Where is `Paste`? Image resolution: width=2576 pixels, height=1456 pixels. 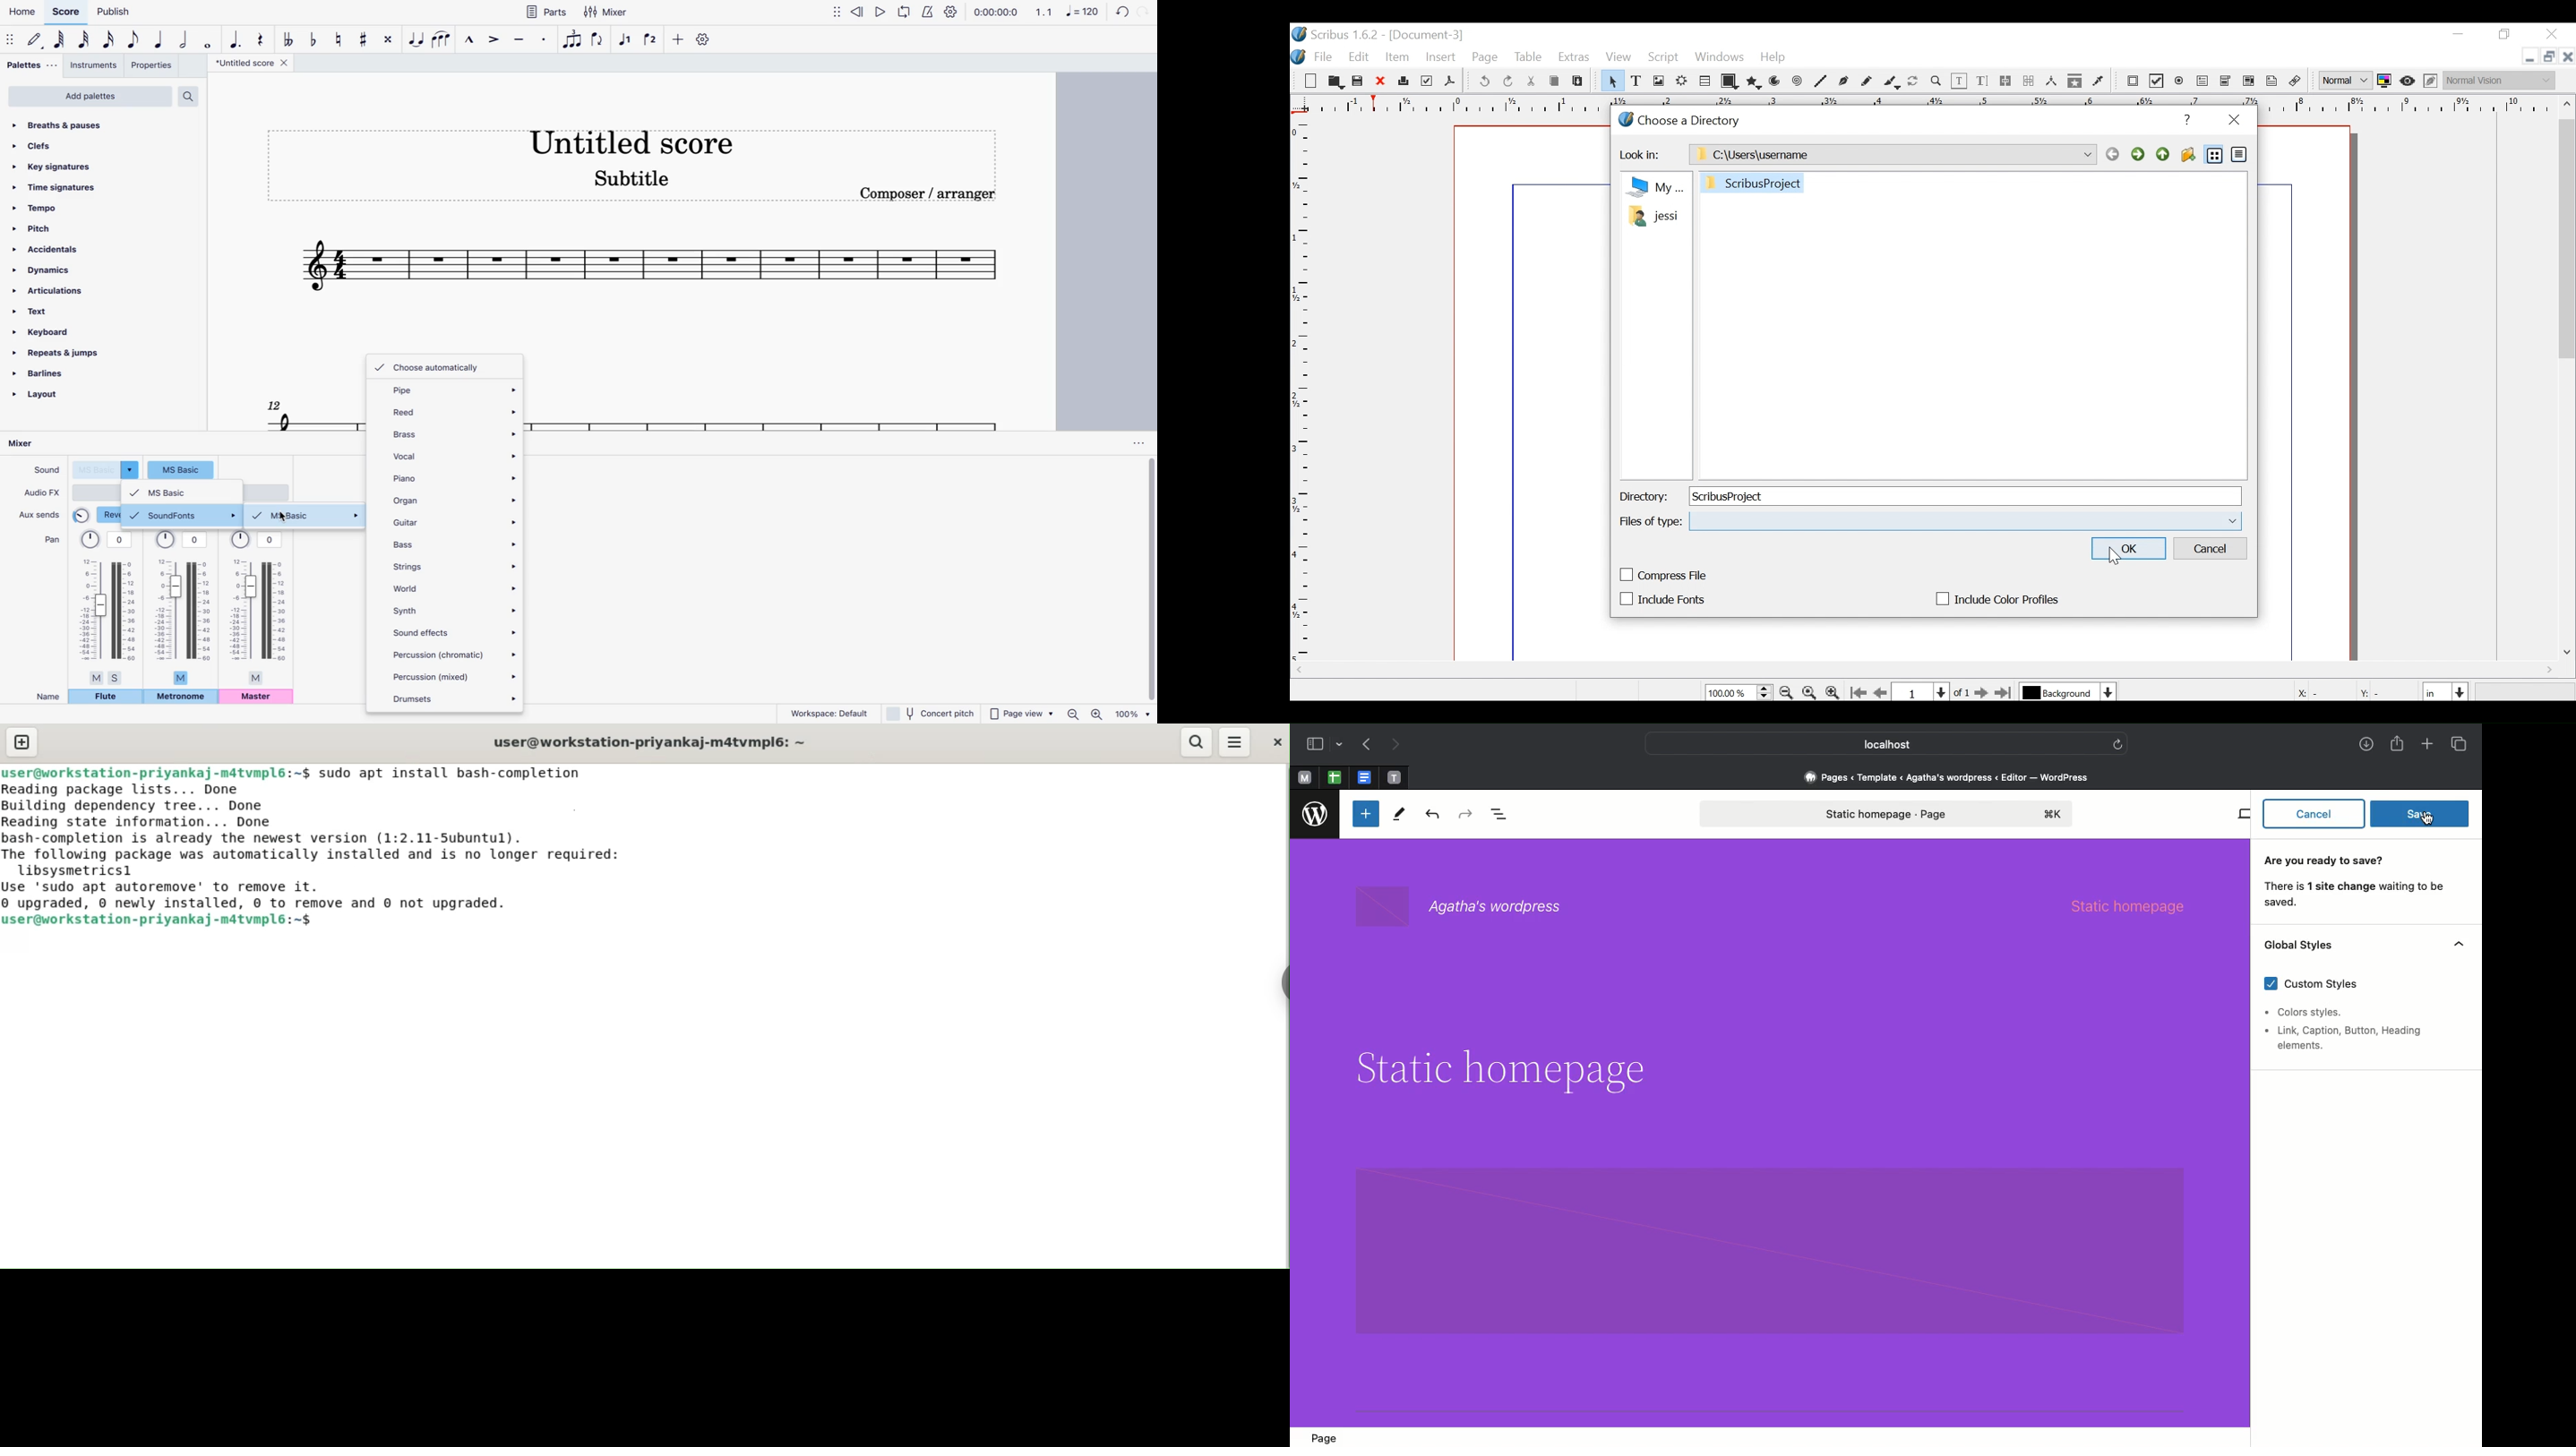 Paste is located at coordinates (1577, 82).